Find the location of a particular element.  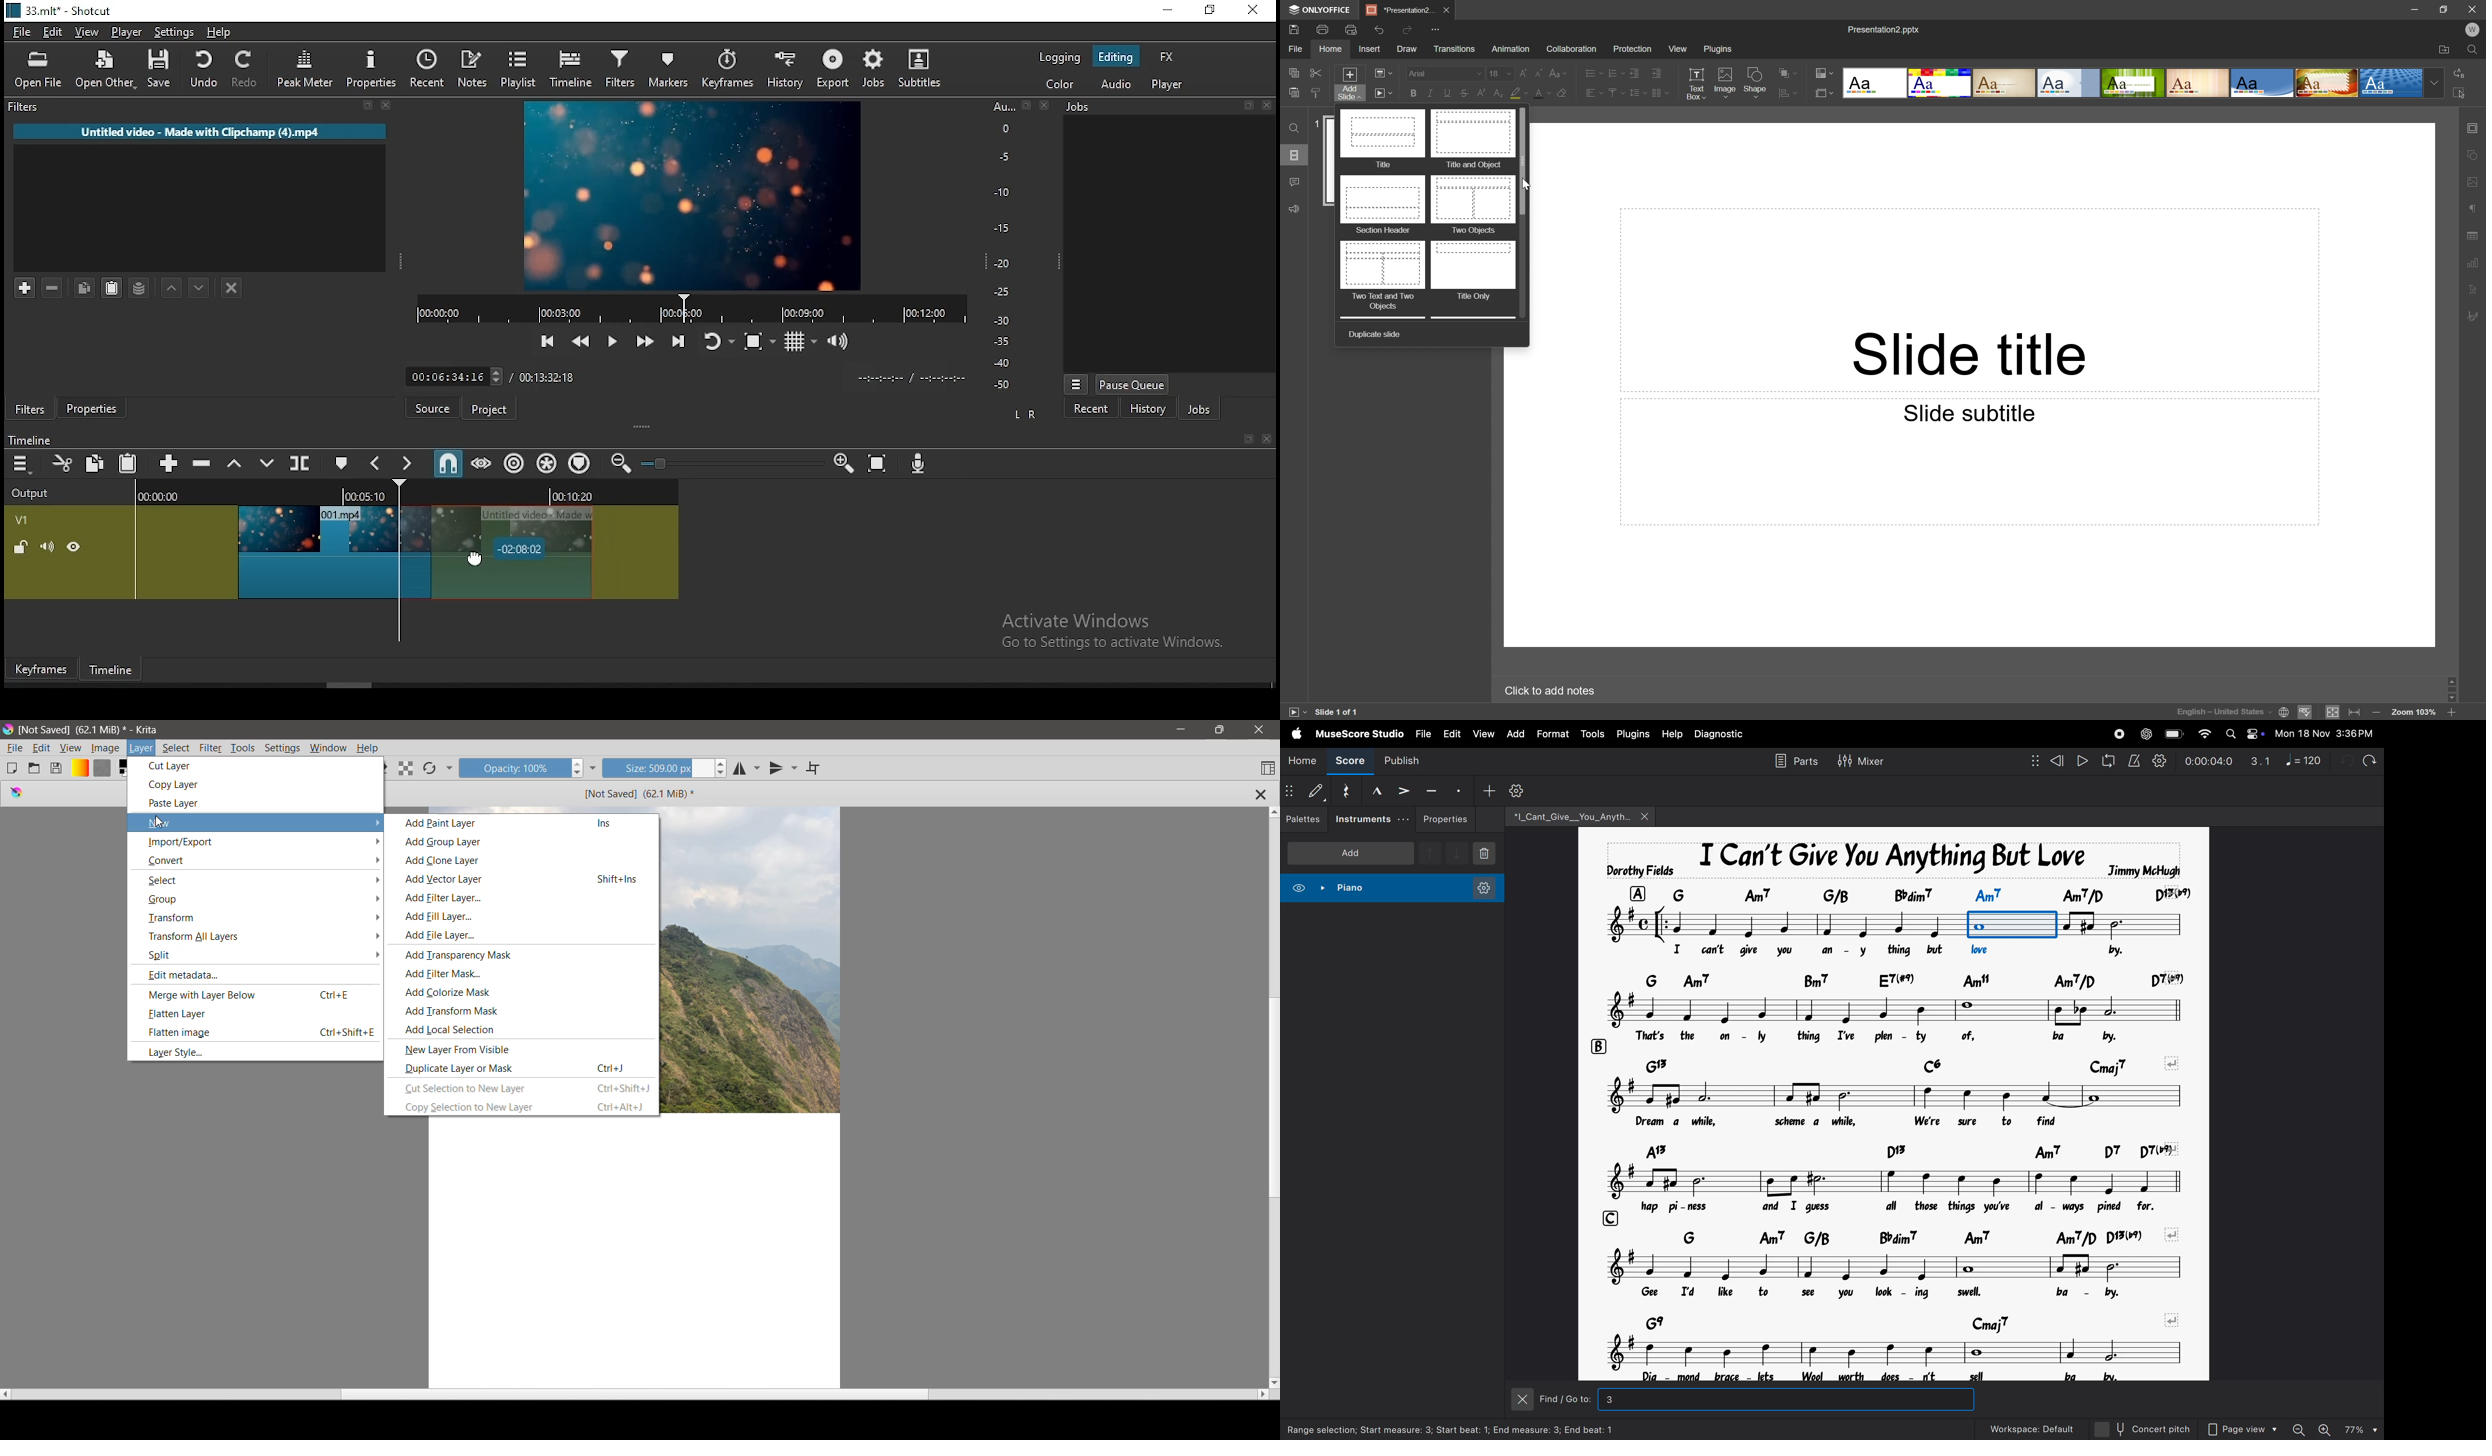

Type of slides is located at coordinates (1426, 212).